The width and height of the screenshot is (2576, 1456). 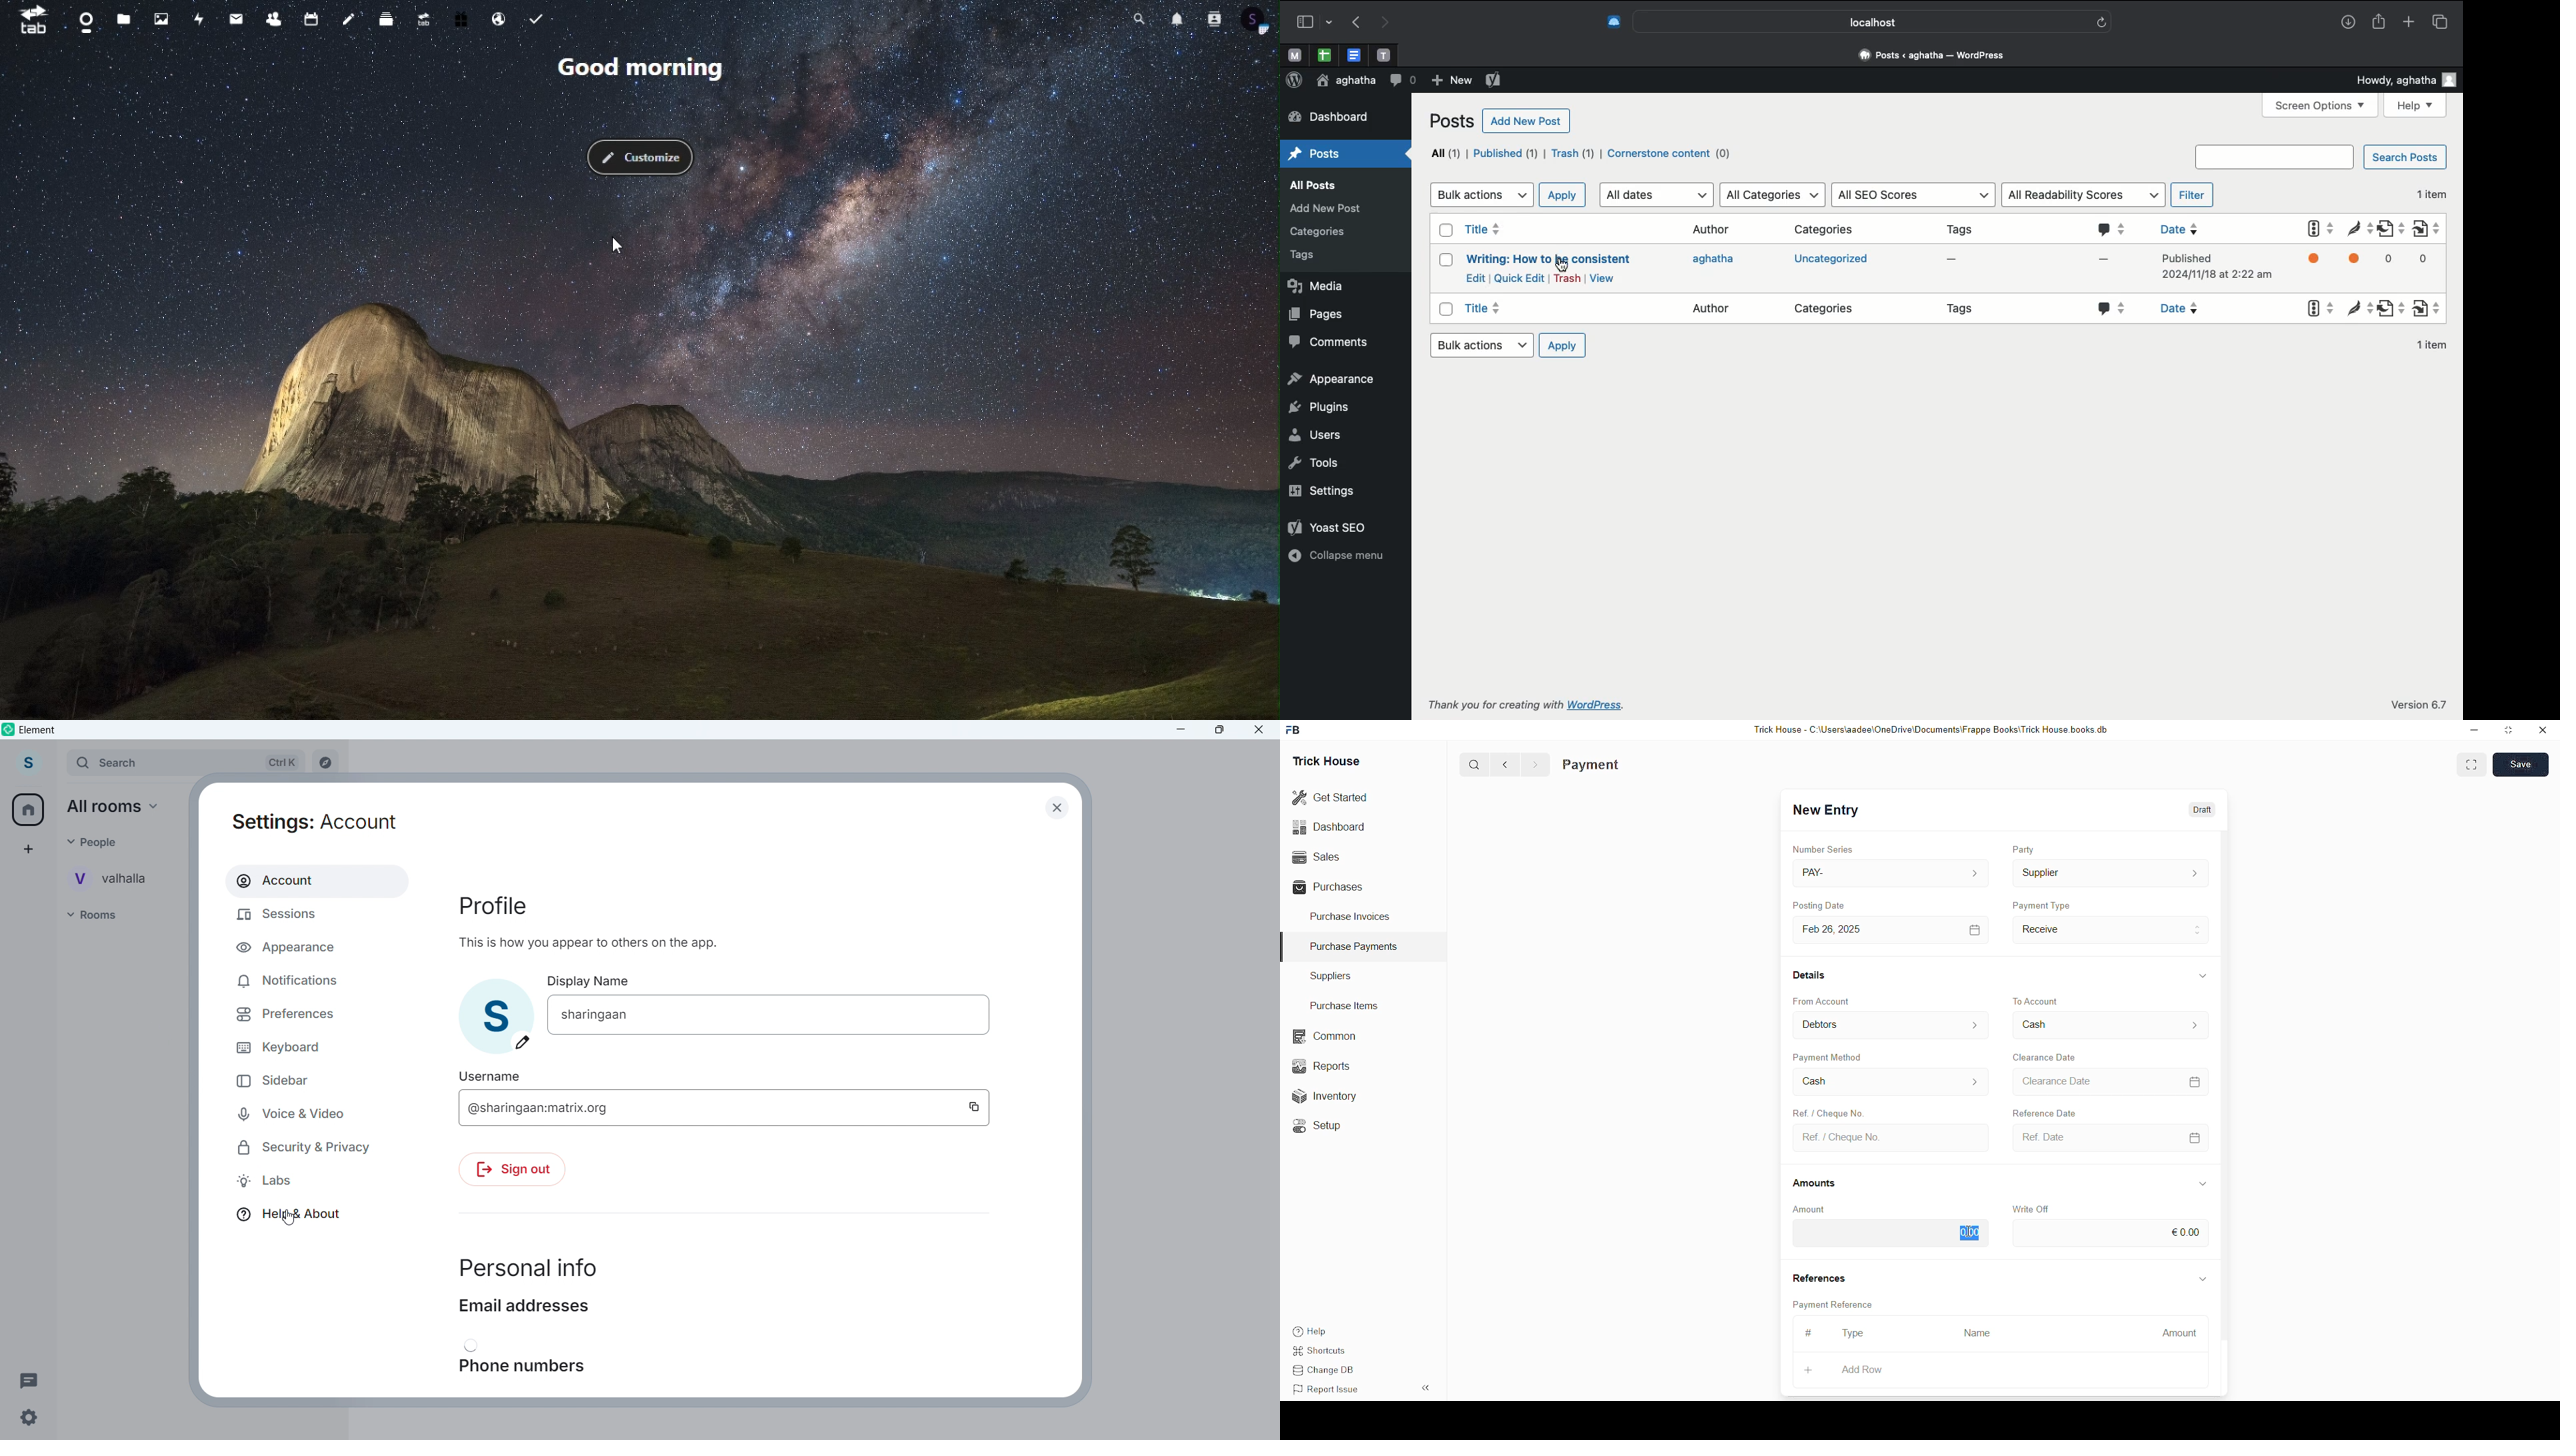 What do you see at coordinates (1835, 1113) in the screenshot?
I see `Ref. / Cheque No.` at bounding box center [1835, 1113].